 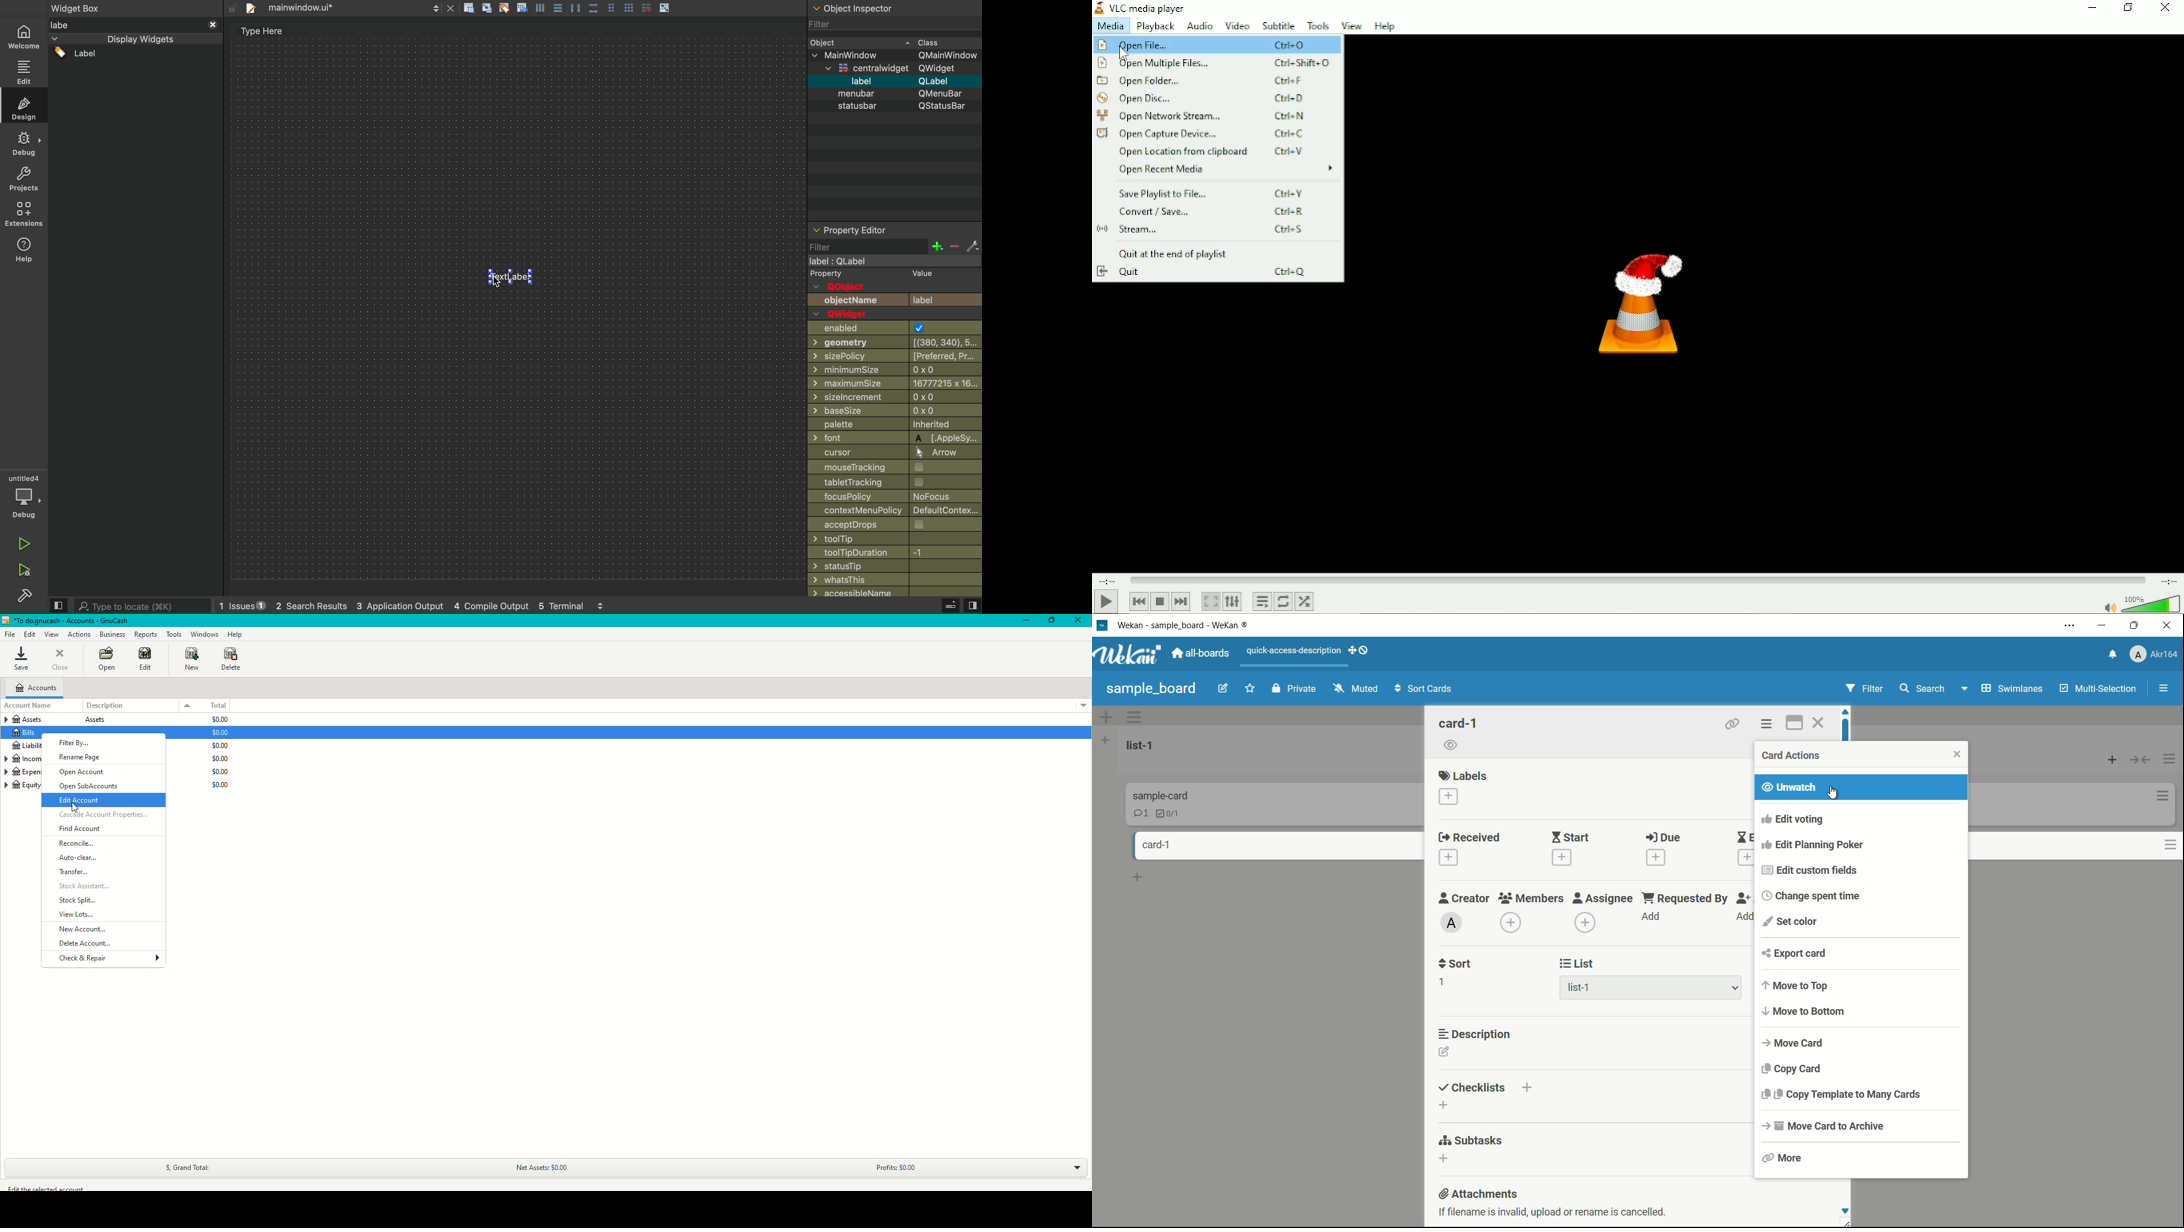 What do you see at coordinates (1664, 837) in the screenshot?
I see `due` at bounding box center [1664, 837].